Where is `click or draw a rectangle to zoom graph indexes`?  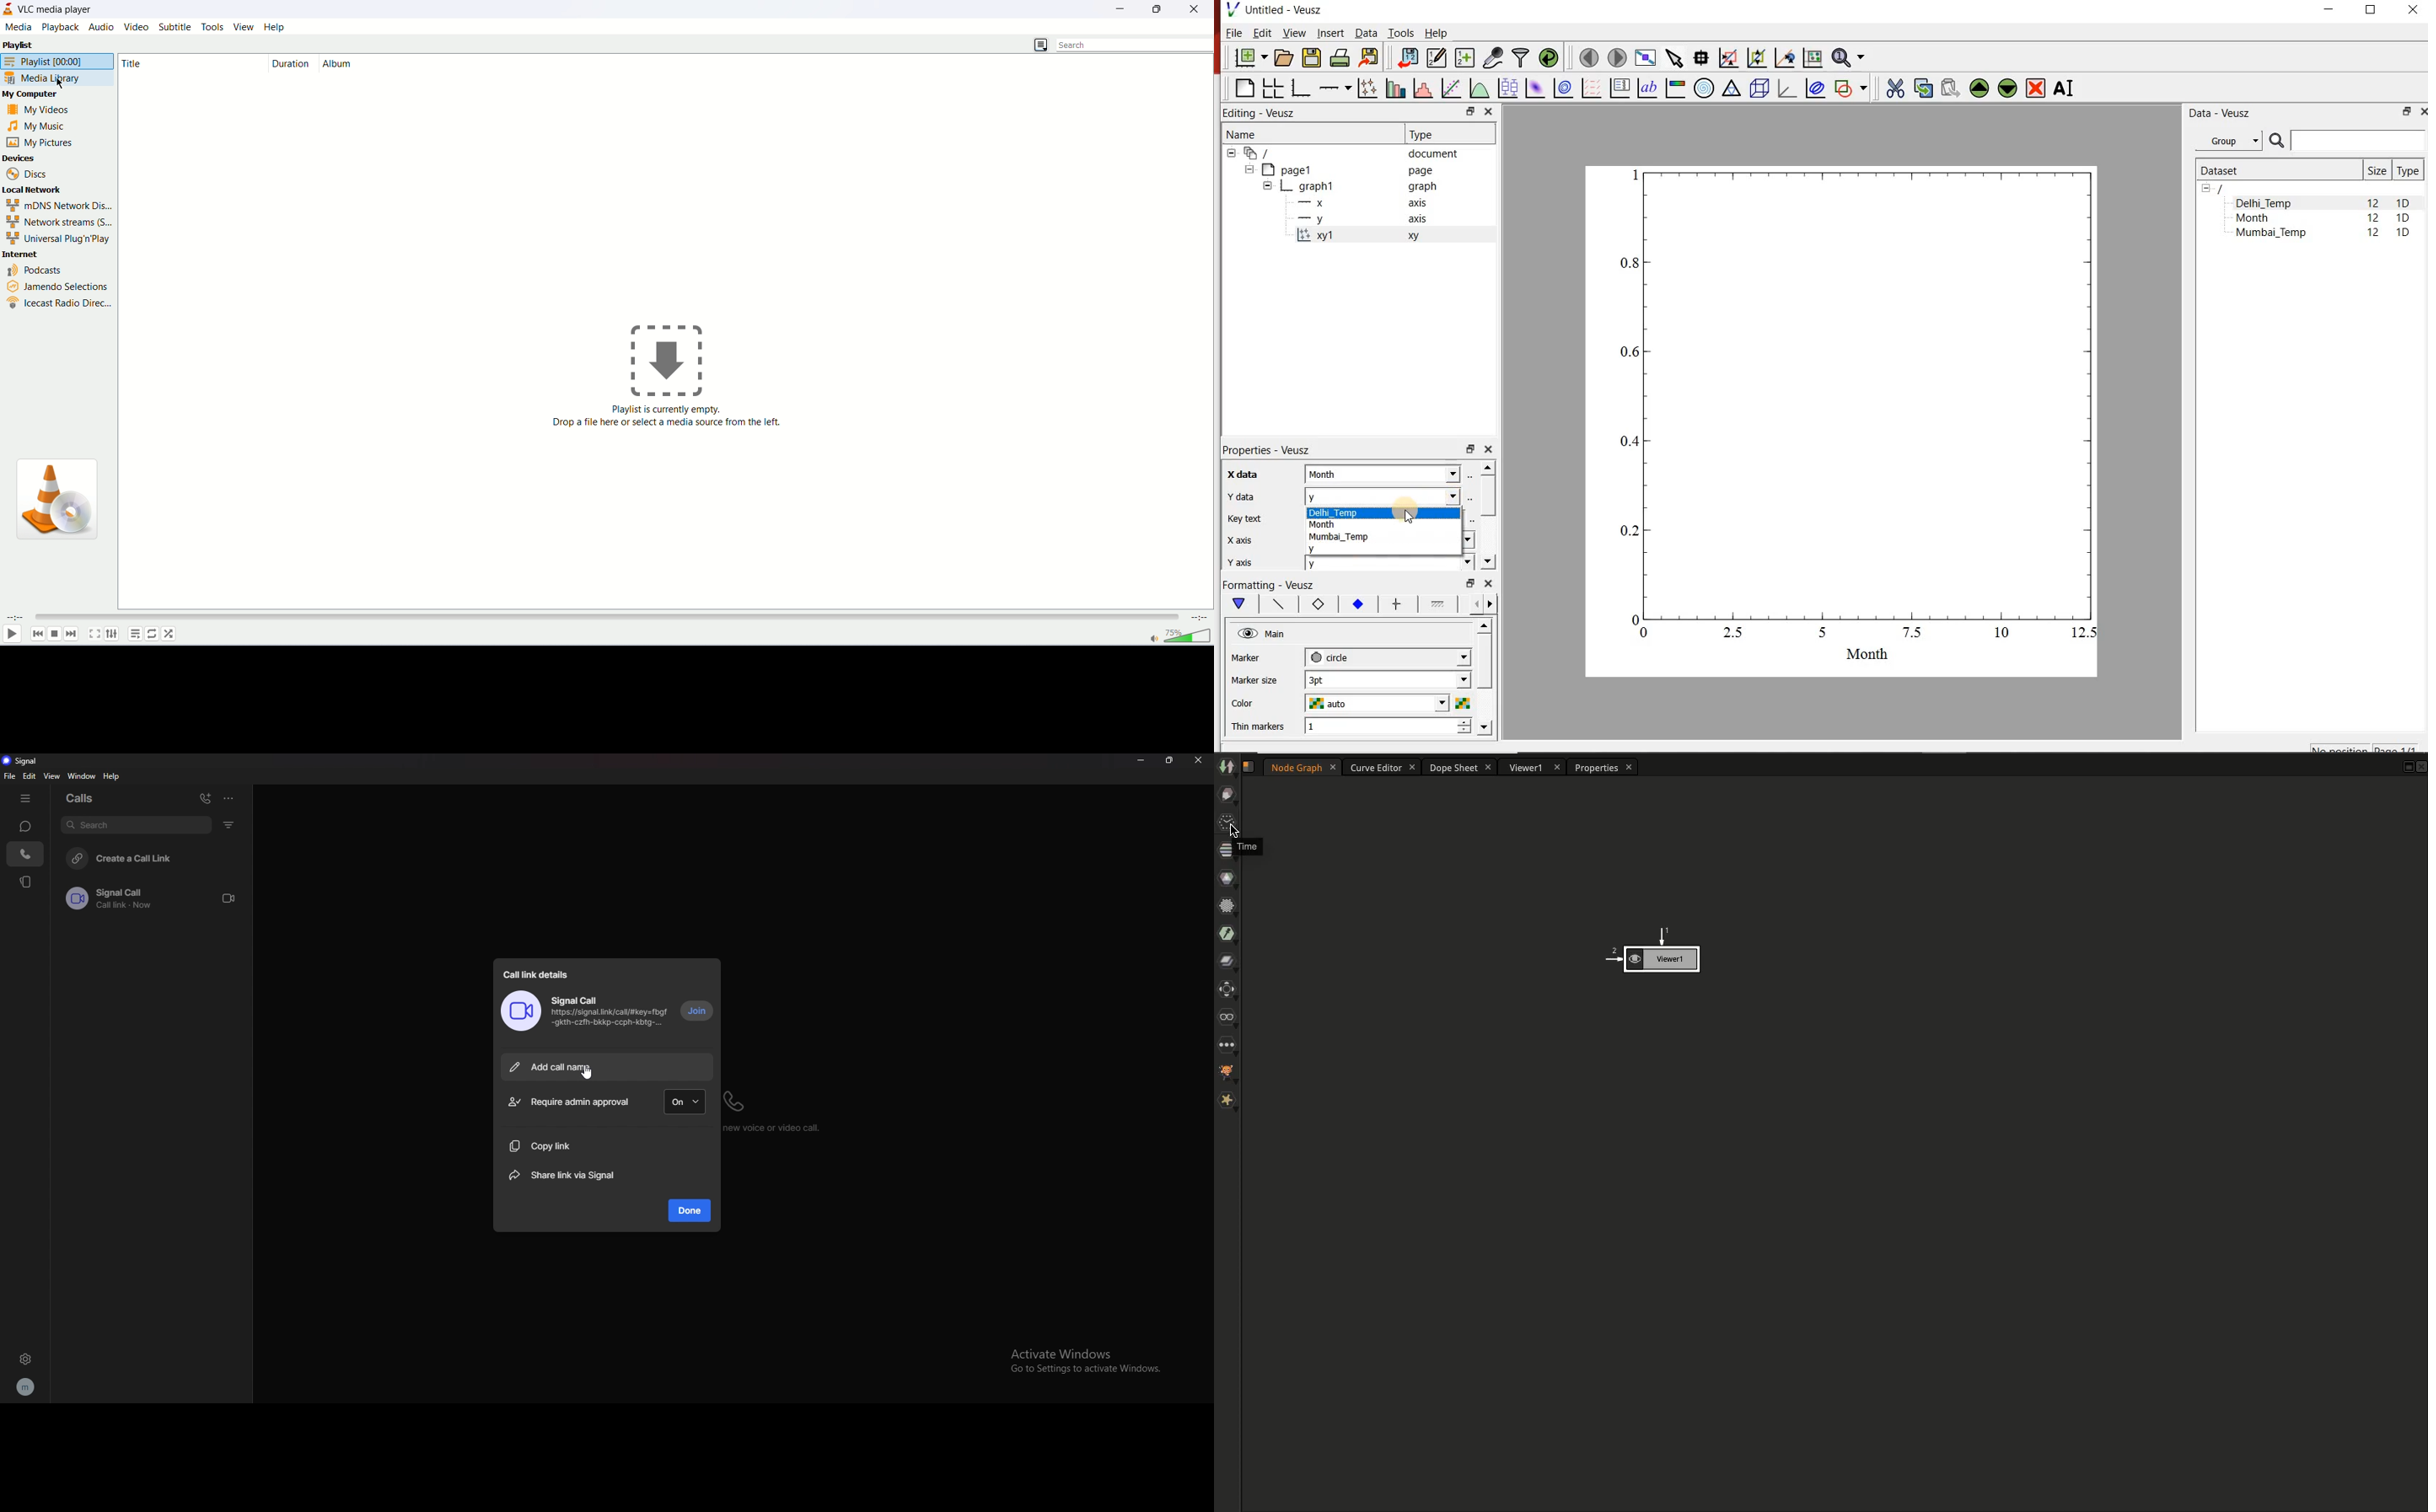 click or draw a rectangle to zoom graph indexes is located at coordinates (1729, 59).